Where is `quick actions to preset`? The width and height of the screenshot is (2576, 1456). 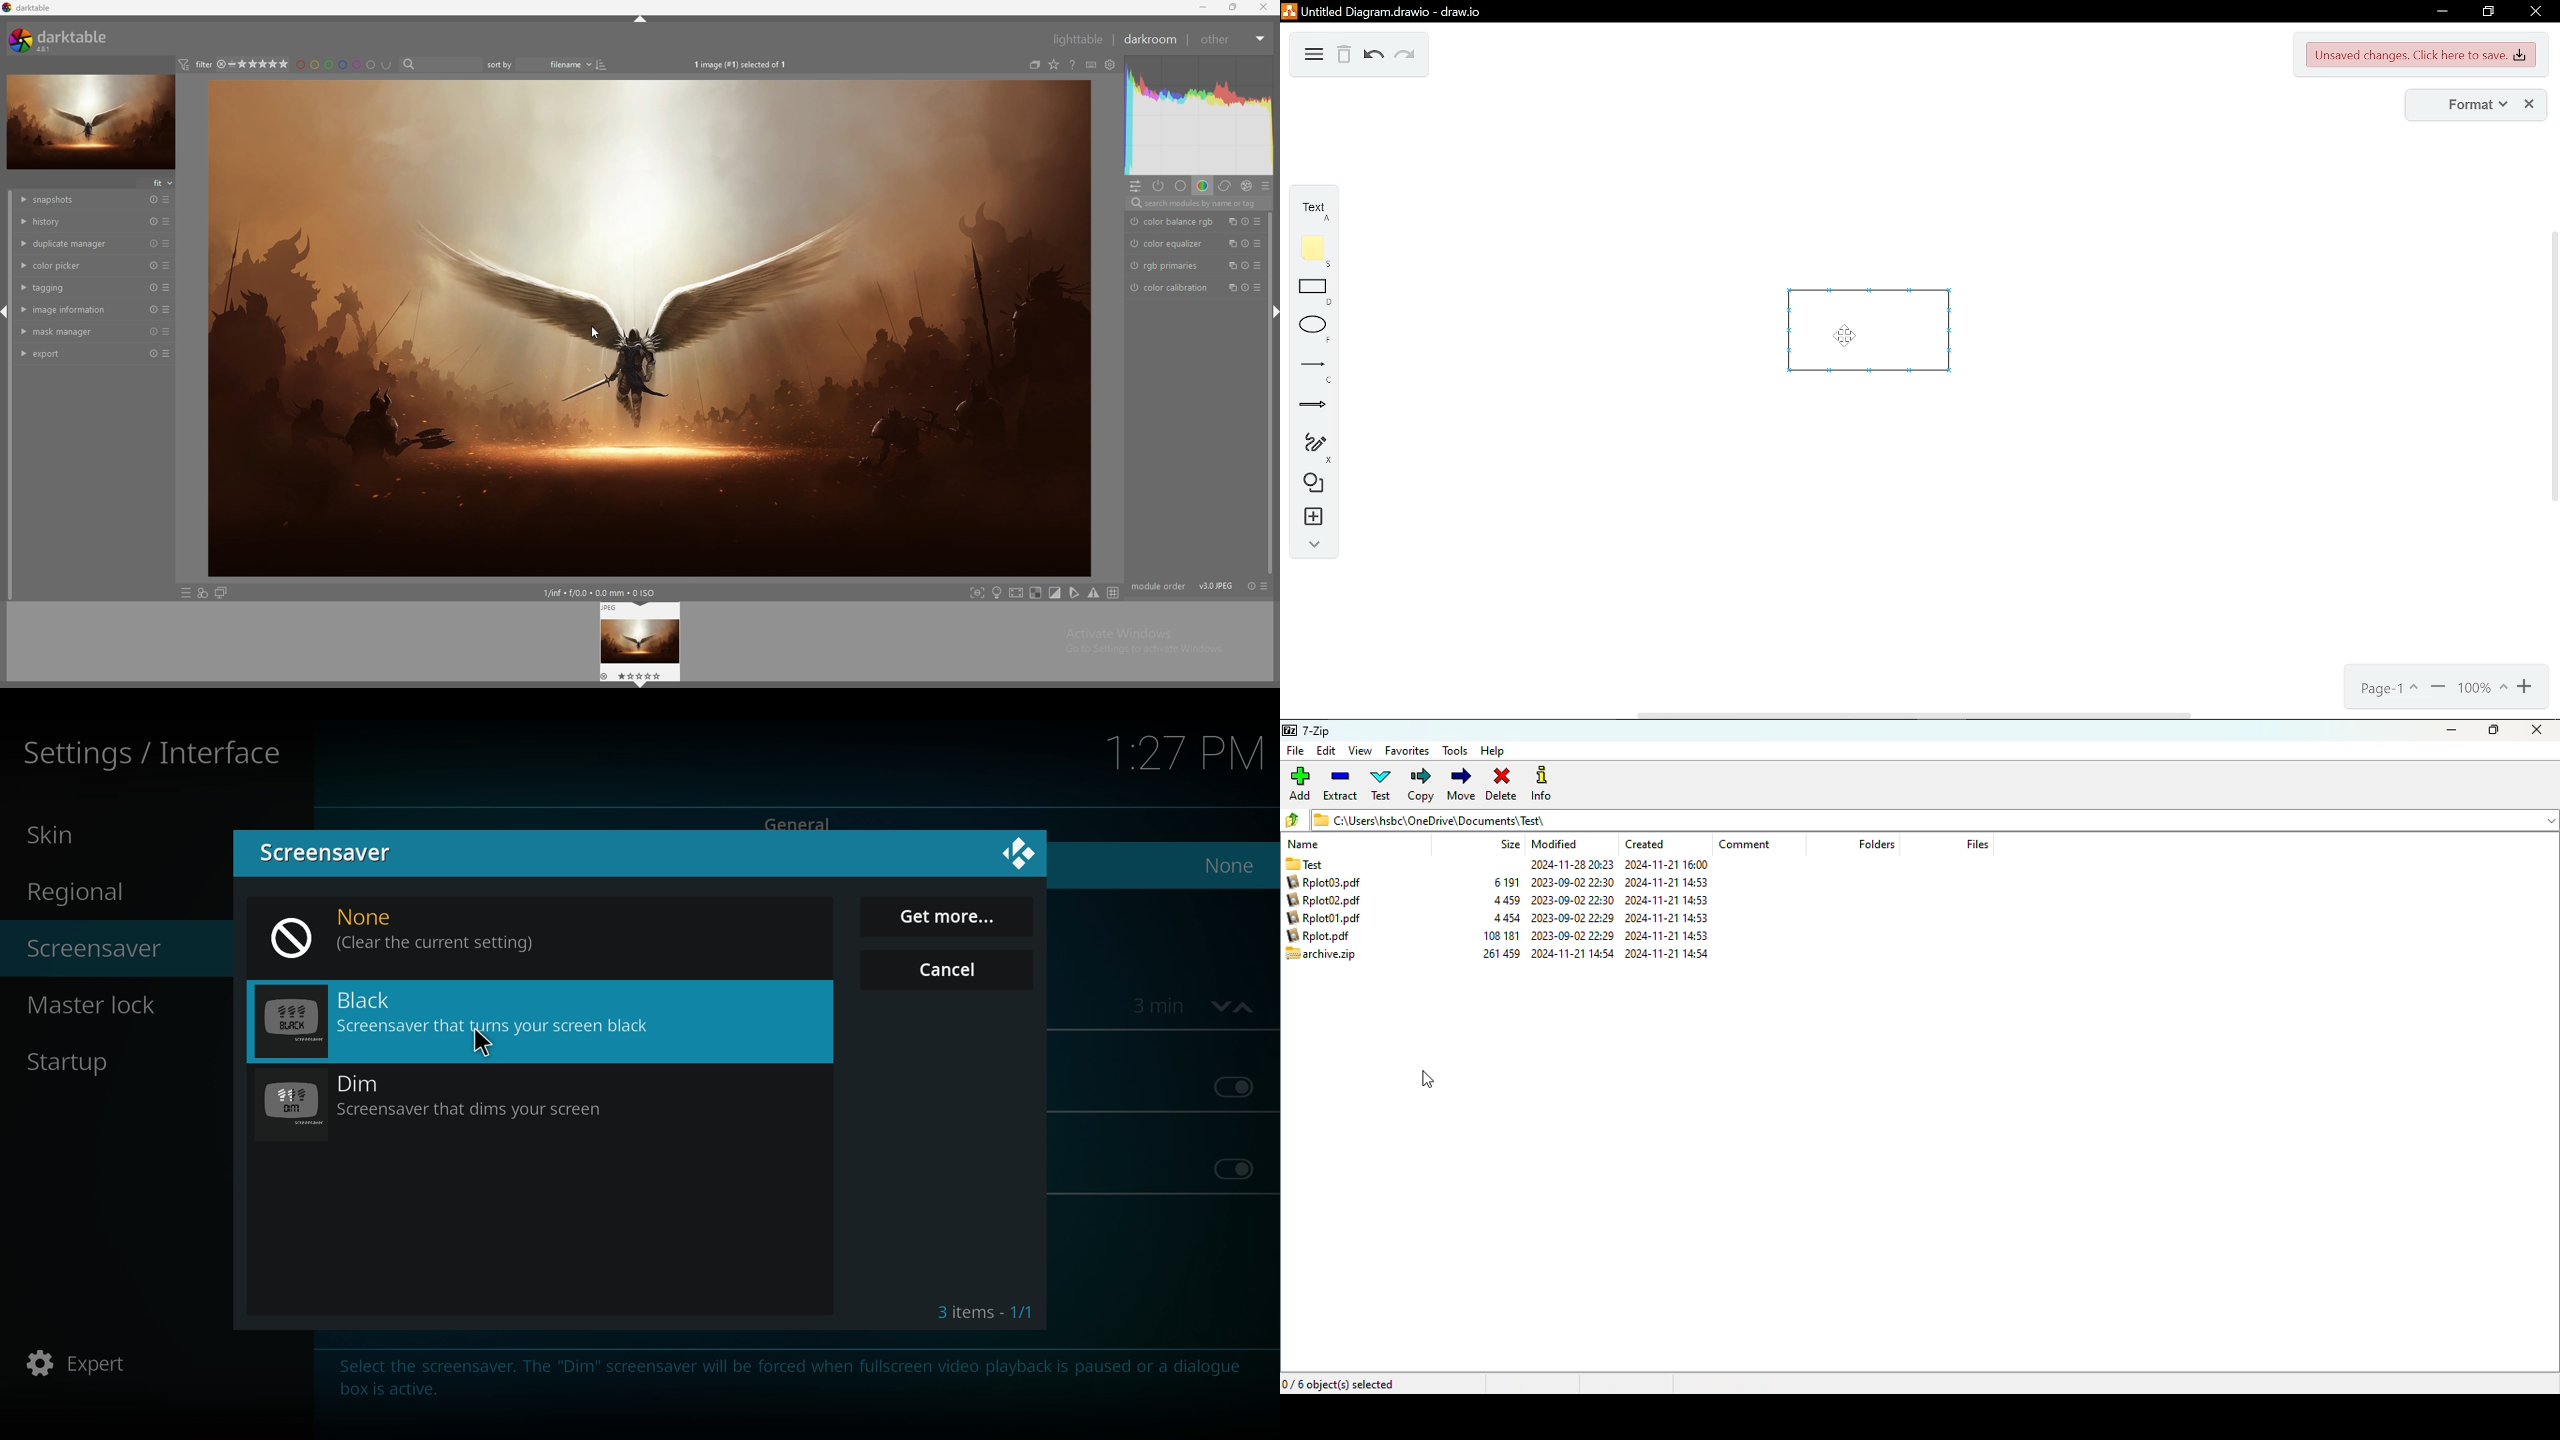
quick actions to preset is located at coordinates (185, 593).